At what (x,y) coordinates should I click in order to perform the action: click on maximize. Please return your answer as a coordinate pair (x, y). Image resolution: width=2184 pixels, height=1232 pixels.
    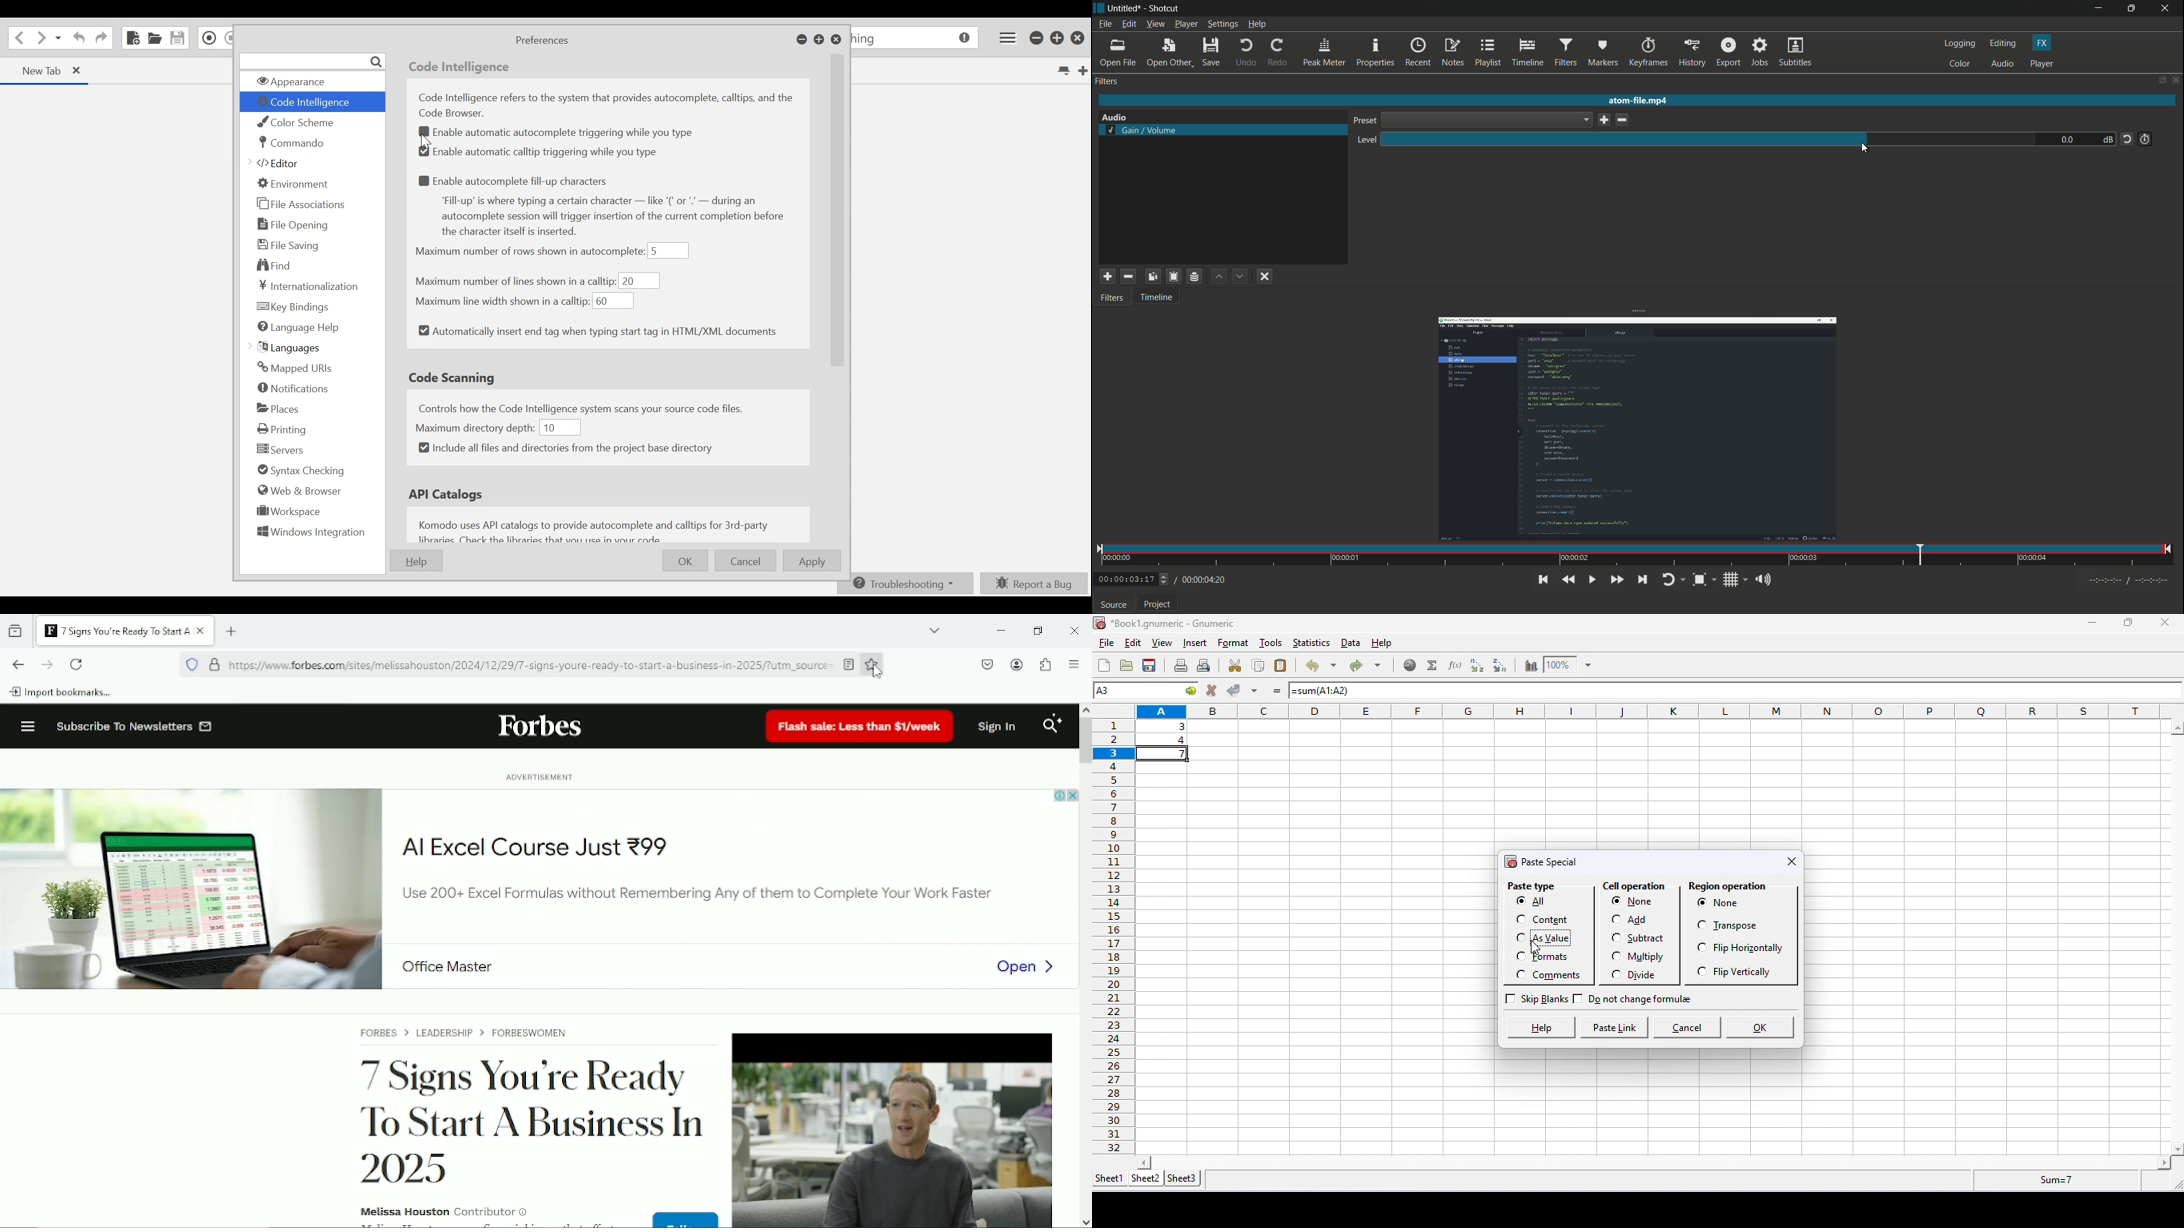
    Looking at the image, I should click on (2128, 623).